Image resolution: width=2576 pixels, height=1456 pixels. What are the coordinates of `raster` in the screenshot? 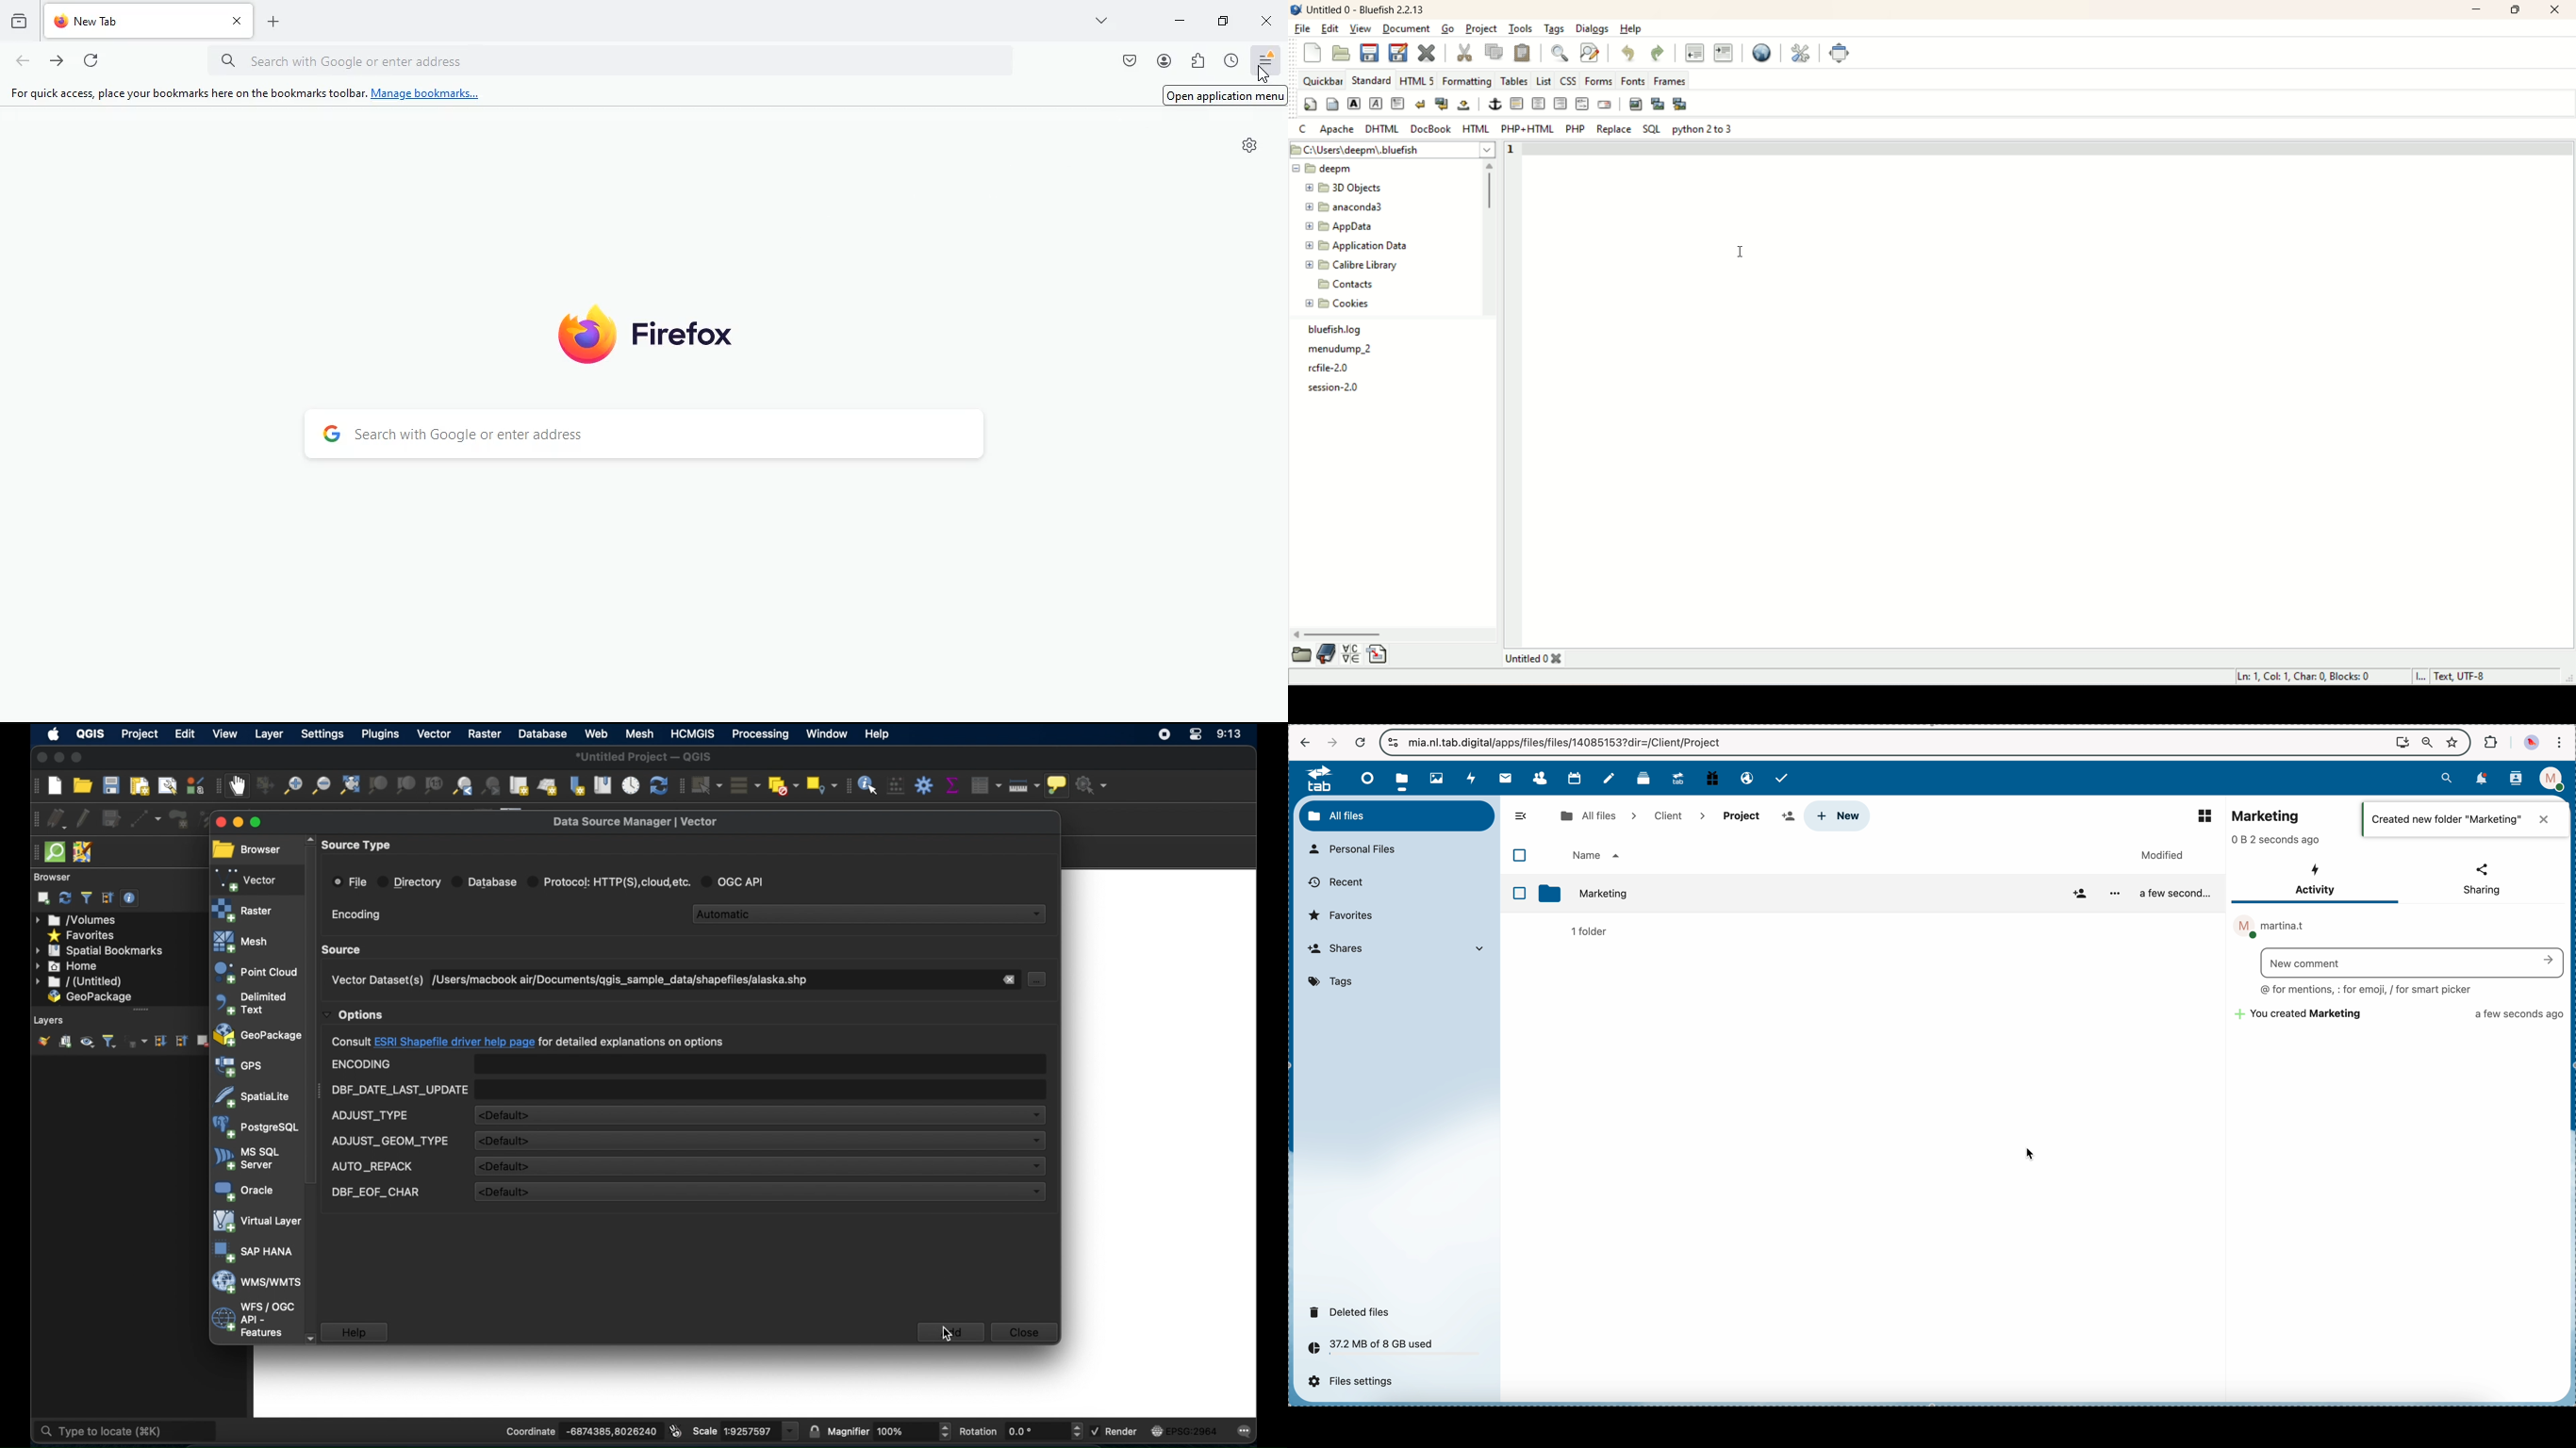 It's located at (243, 910).